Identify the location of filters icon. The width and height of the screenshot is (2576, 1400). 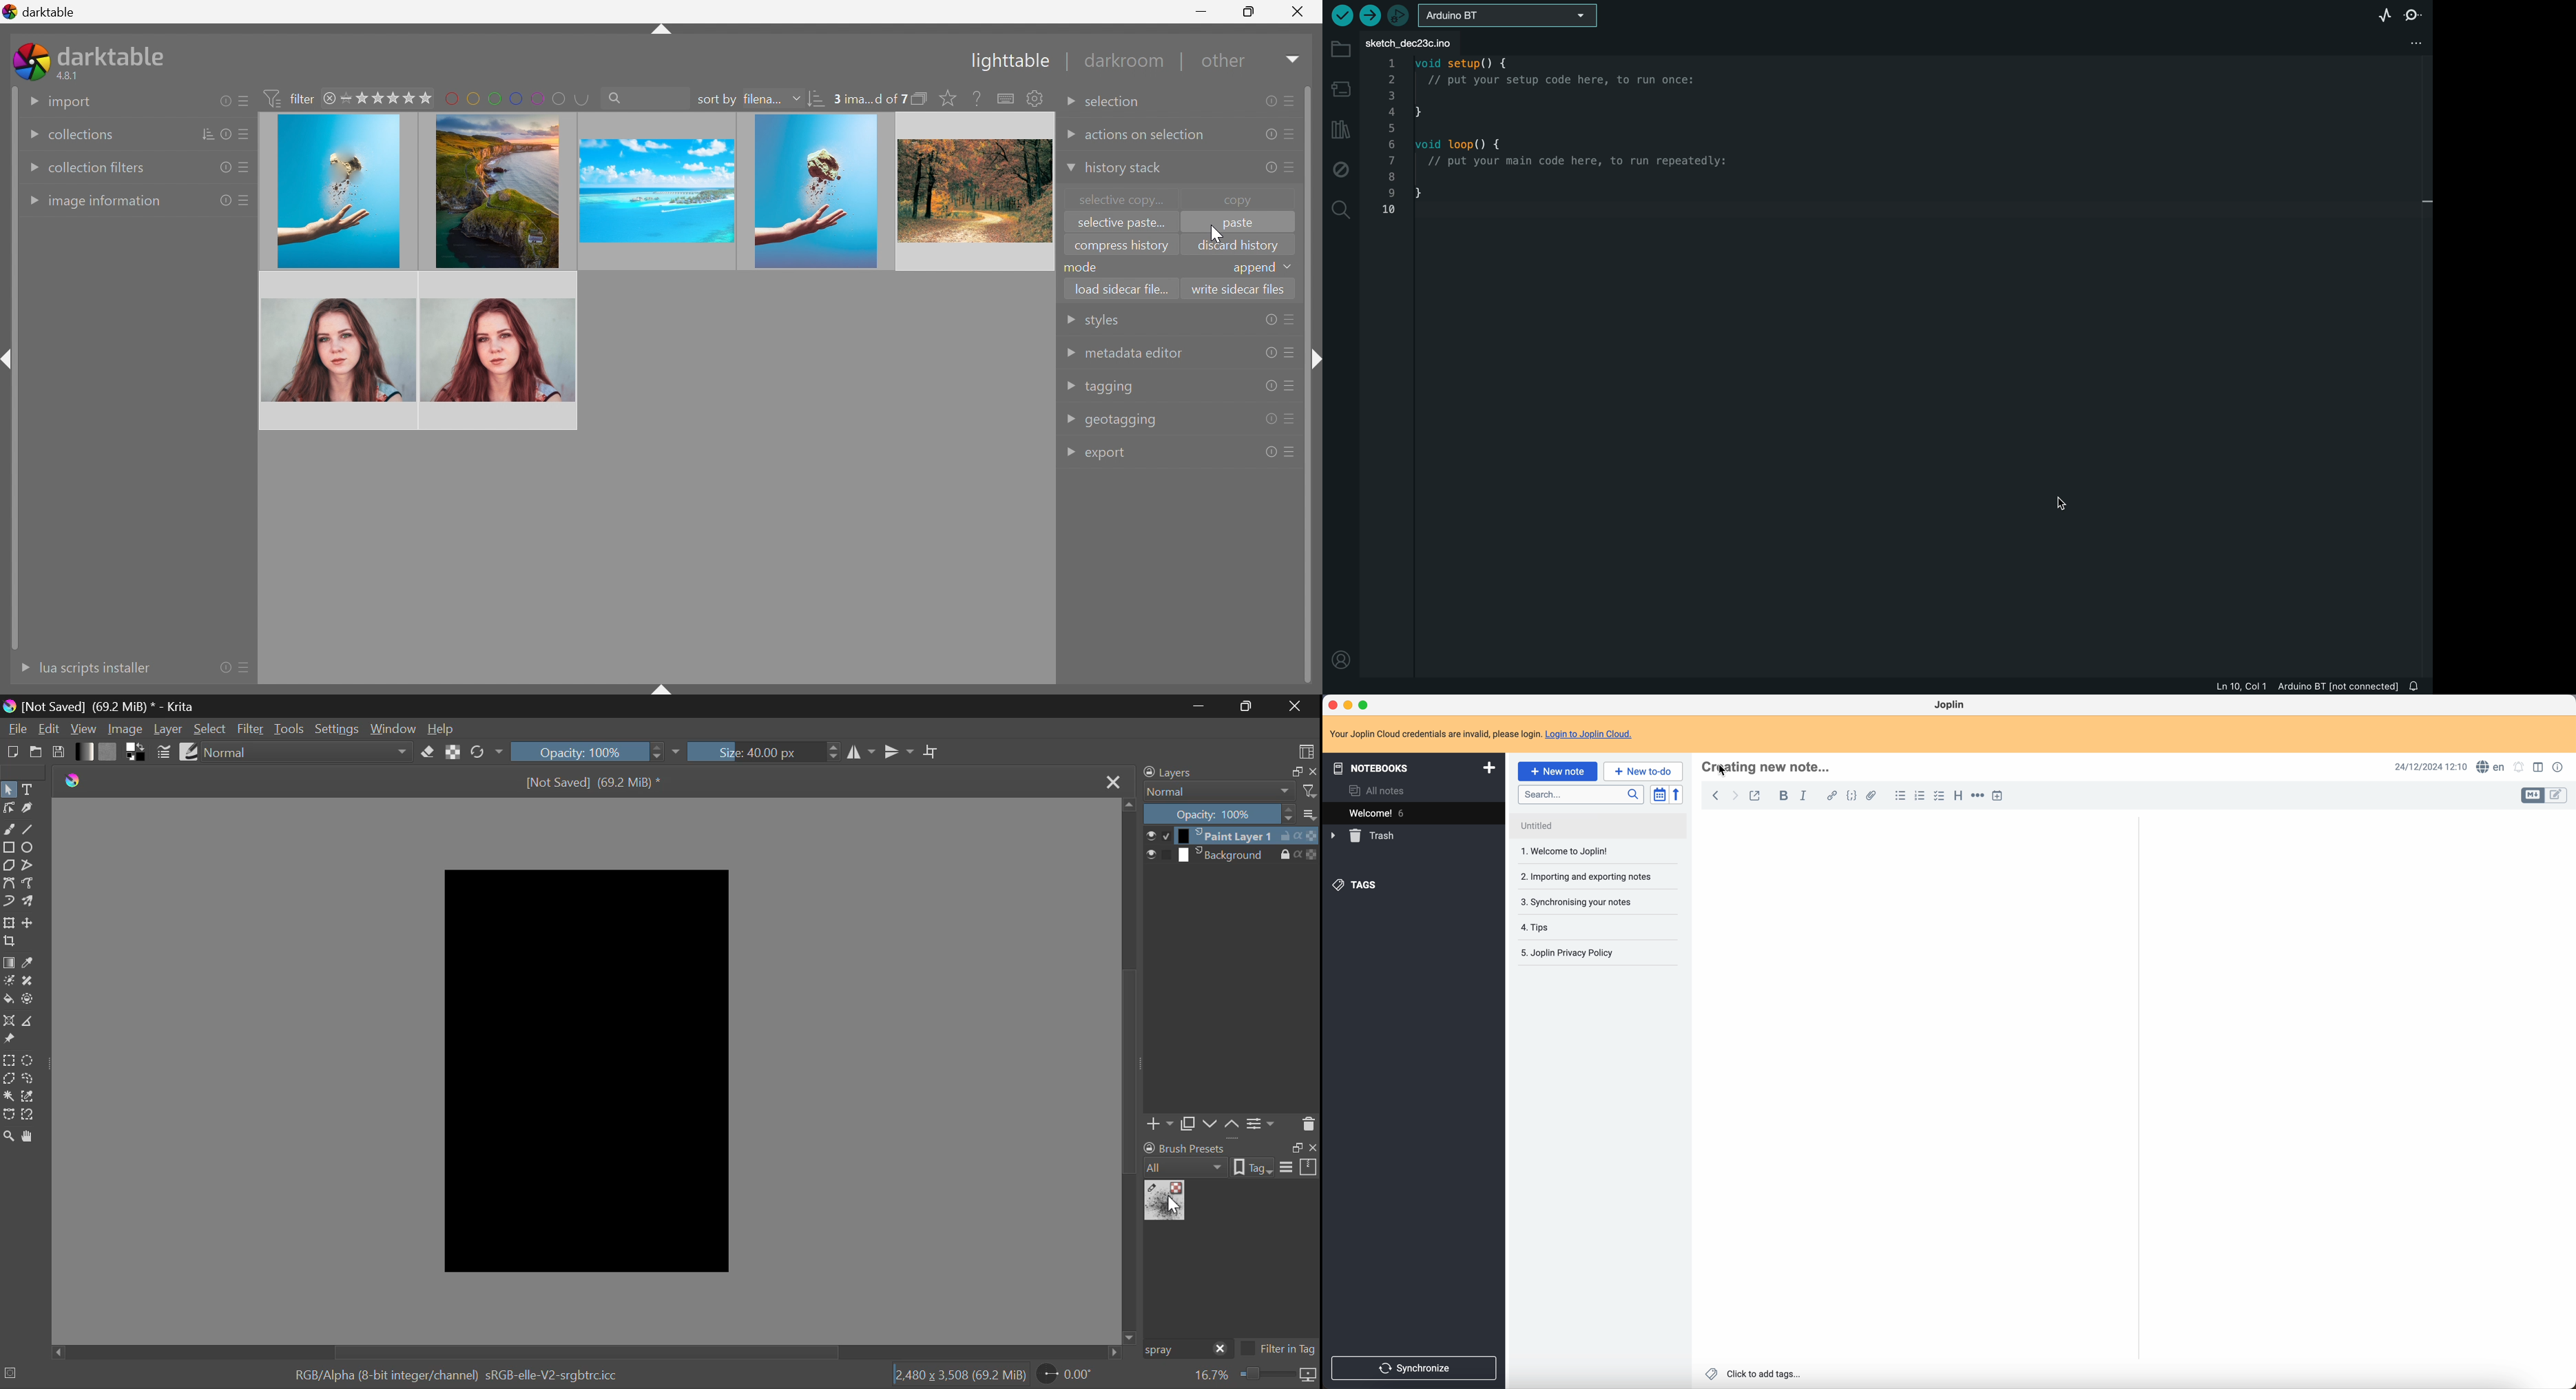
(1310, 790).